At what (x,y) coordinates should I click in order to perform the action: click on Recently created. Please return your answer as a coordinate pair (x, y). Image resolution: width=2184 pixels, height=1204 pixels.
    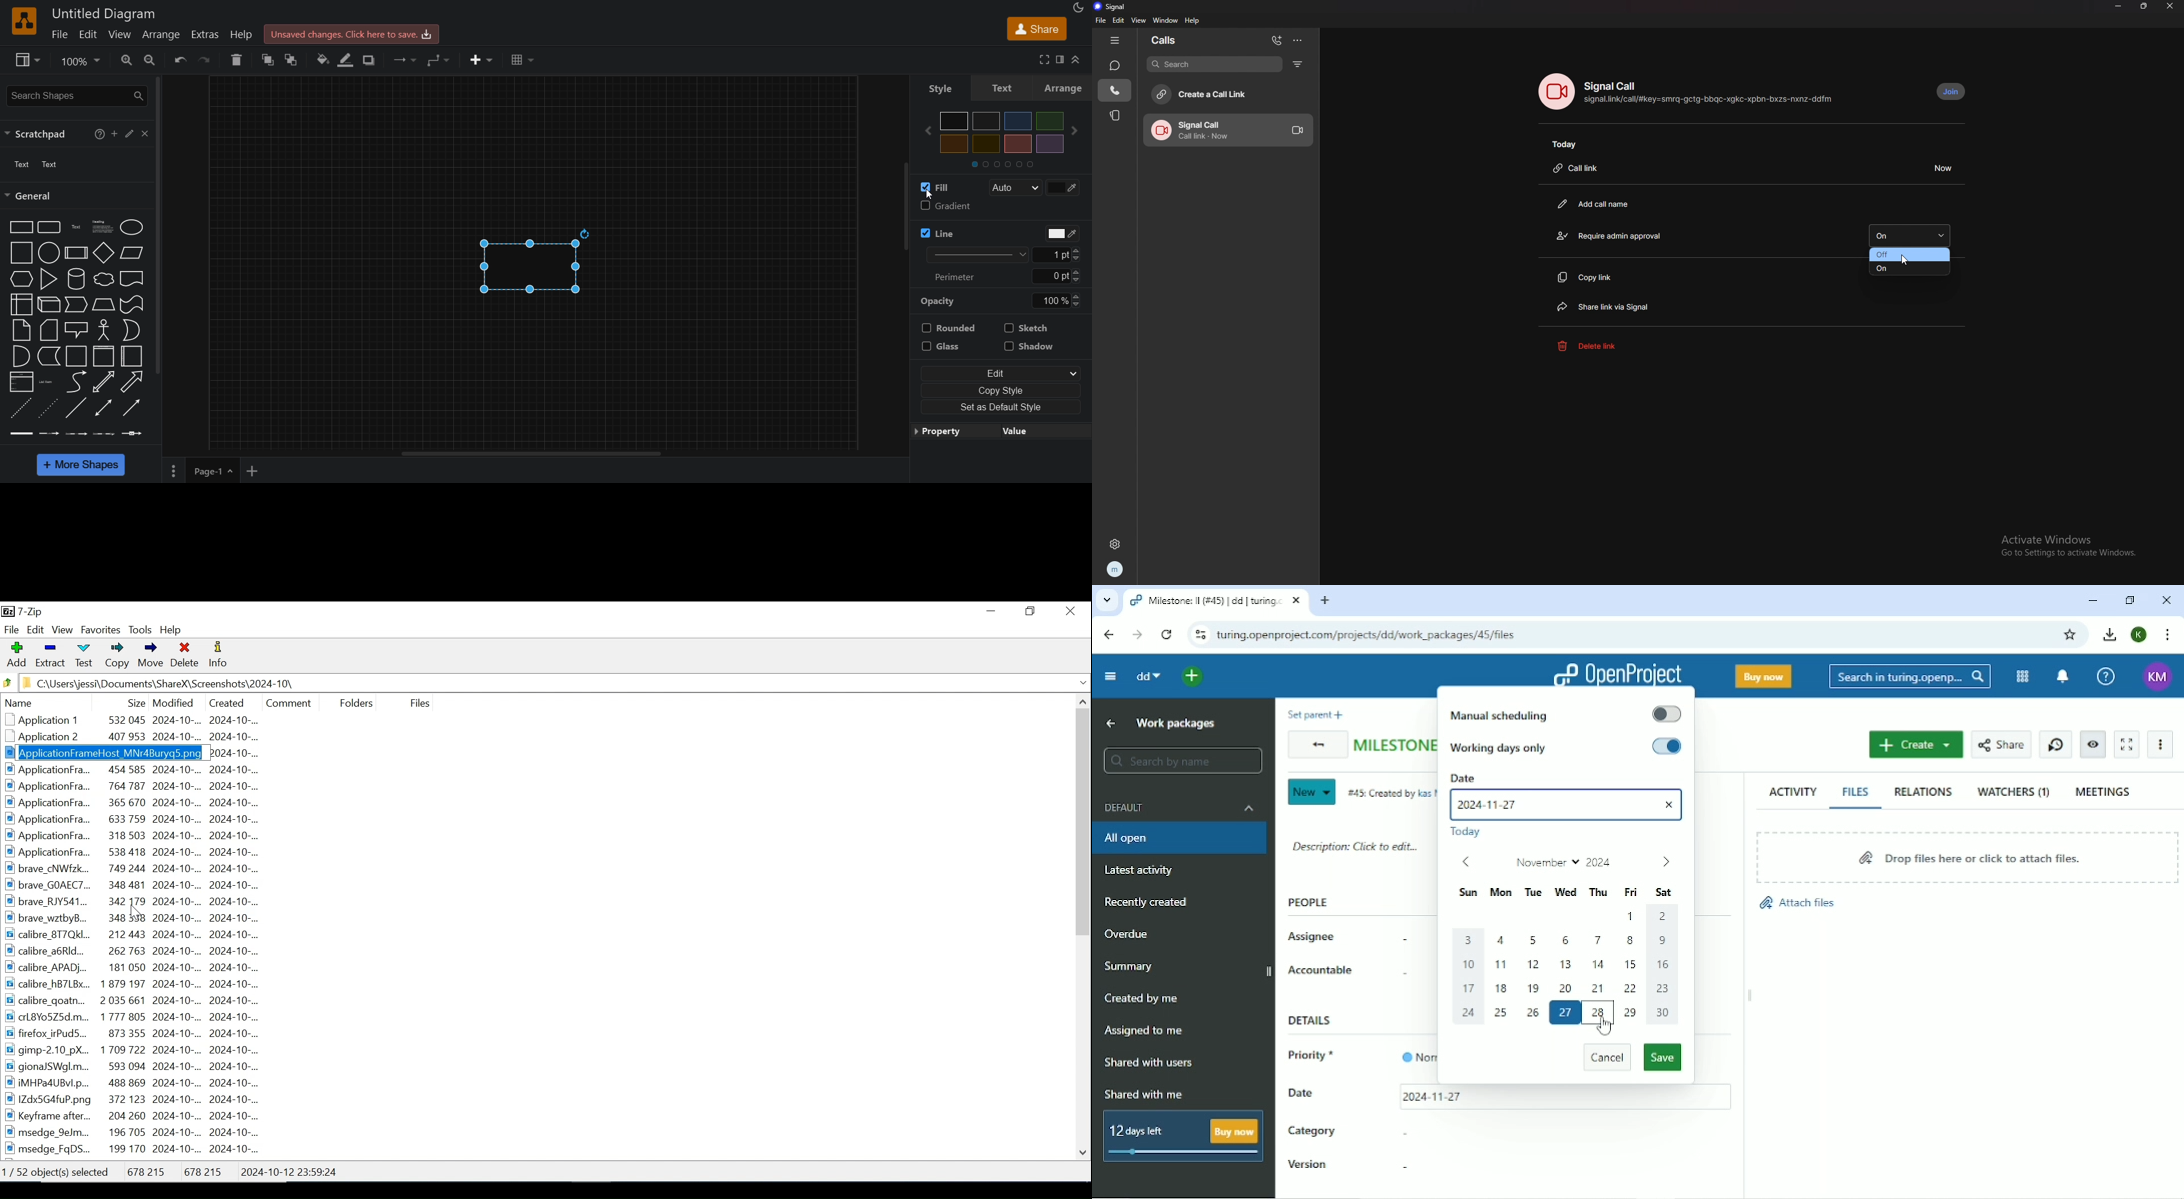
    Looking at the image, I should click on (1146, 902).